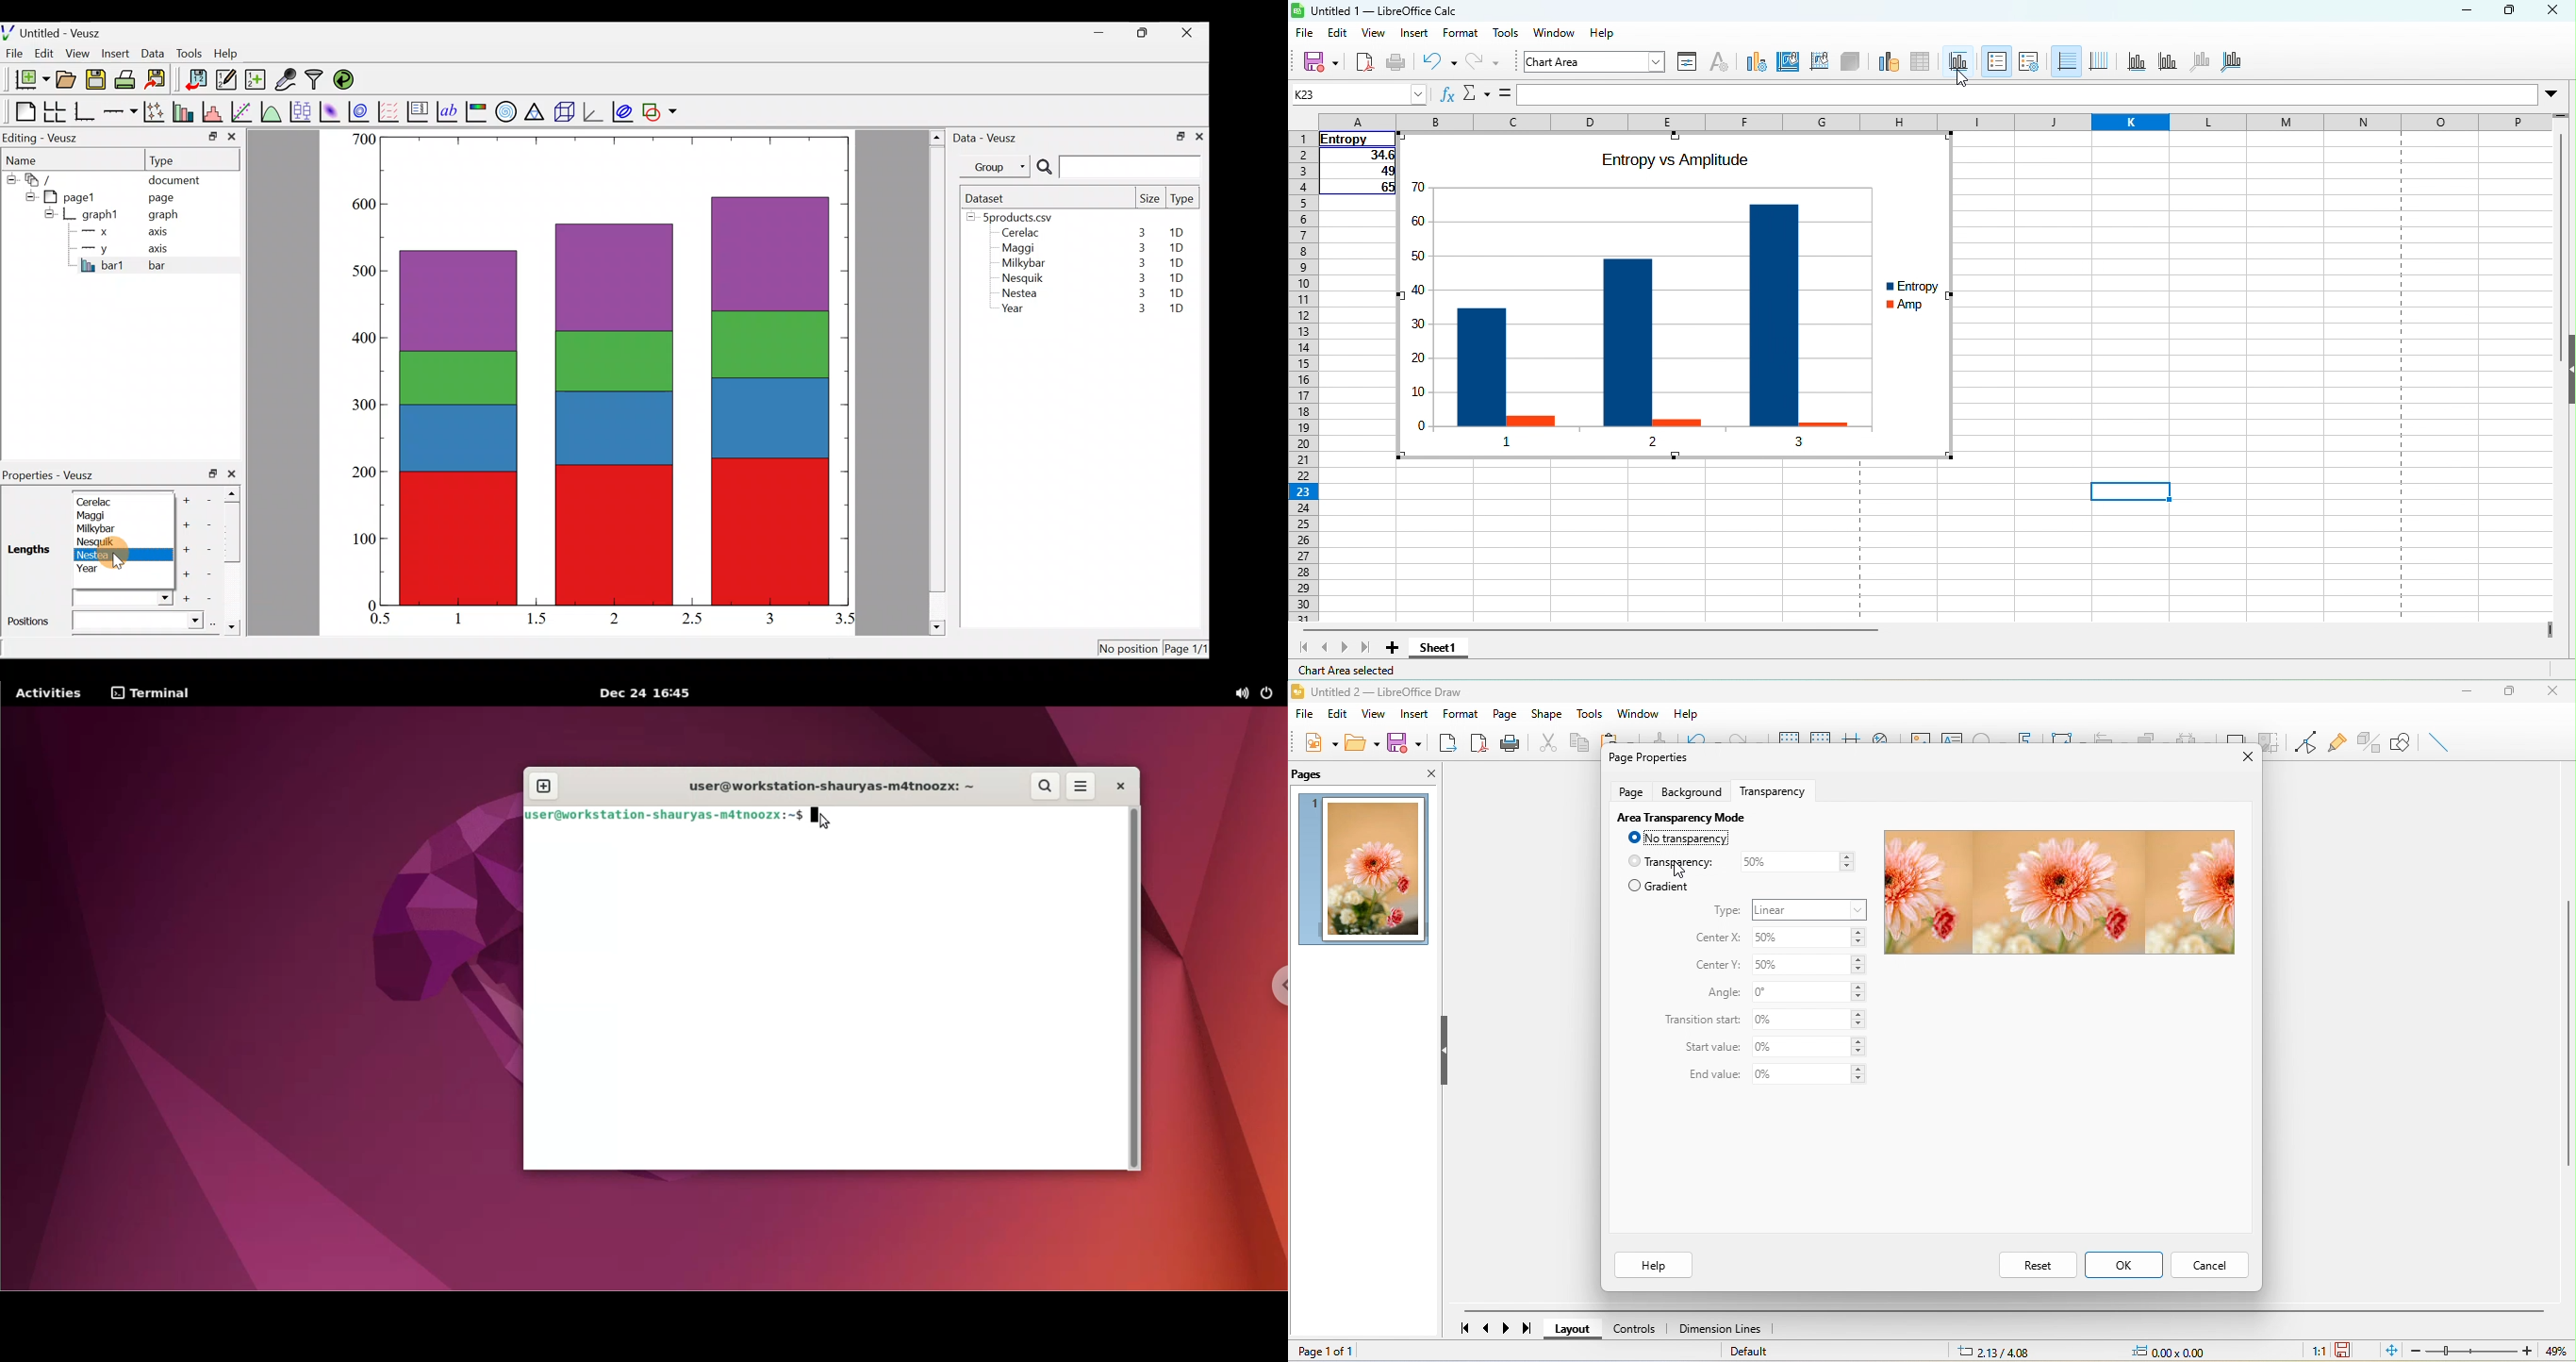 The height and width of the screenshot is (1372, 2576). What do you see at coordinates (364, 473) in the screenshot?
I see `200` at bounding box center [364, 473].